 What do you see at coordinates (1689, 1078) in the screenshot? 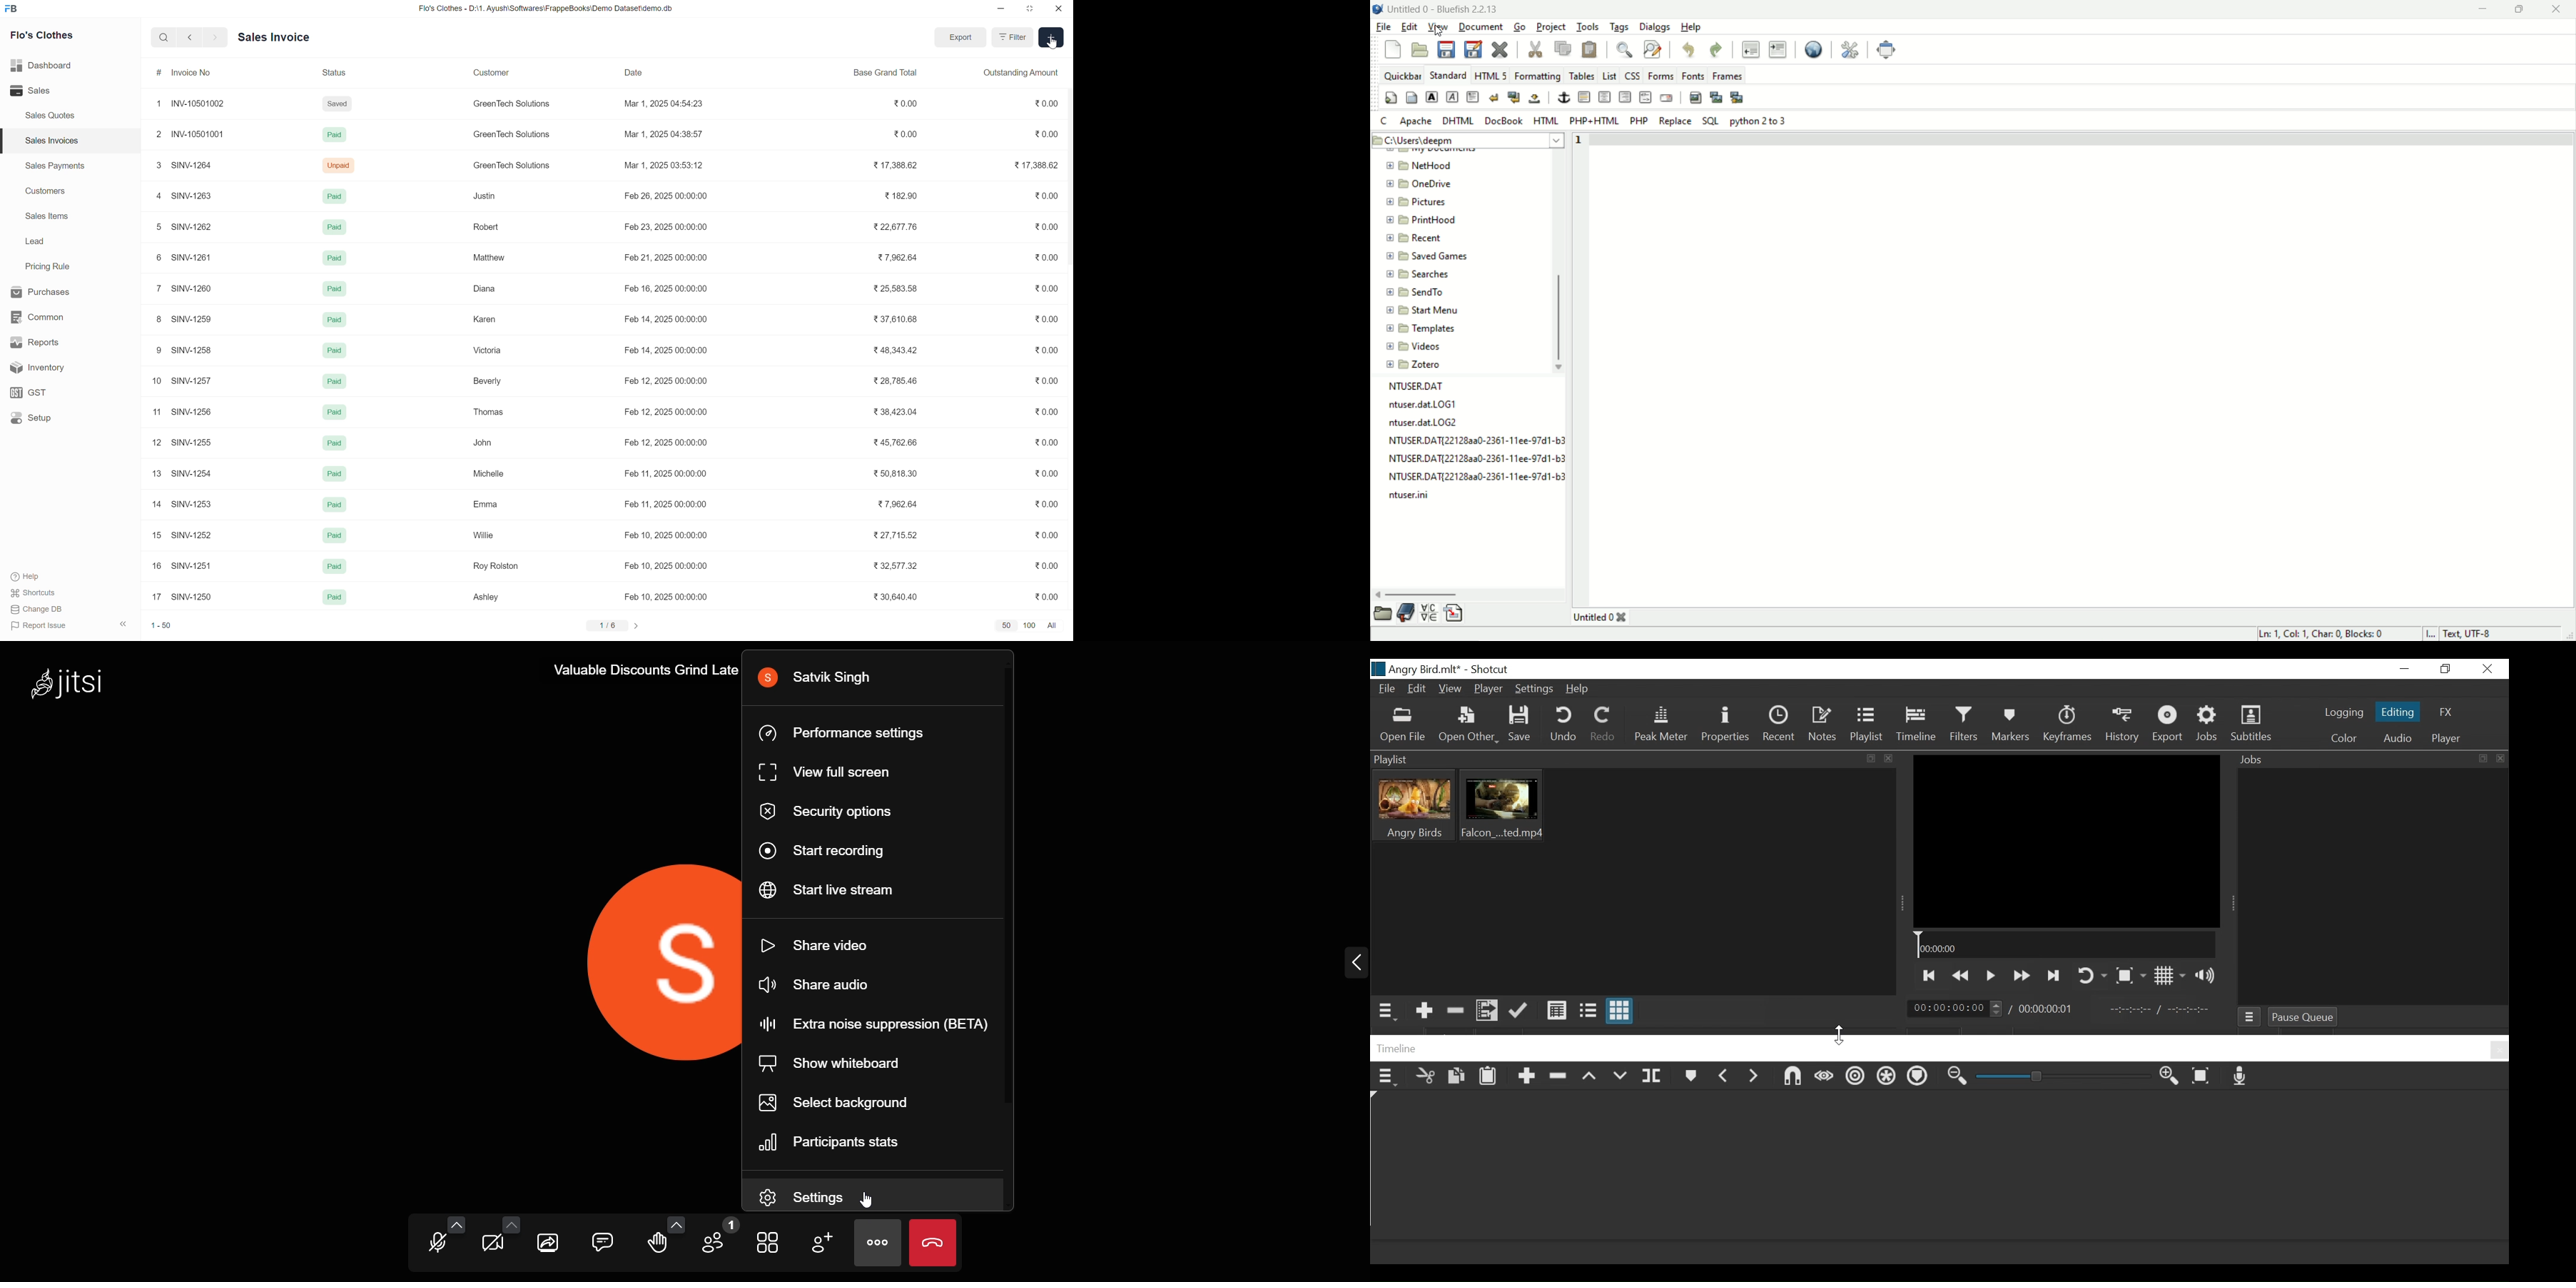
I see `Markers` at bounding box center [1689, 1078].